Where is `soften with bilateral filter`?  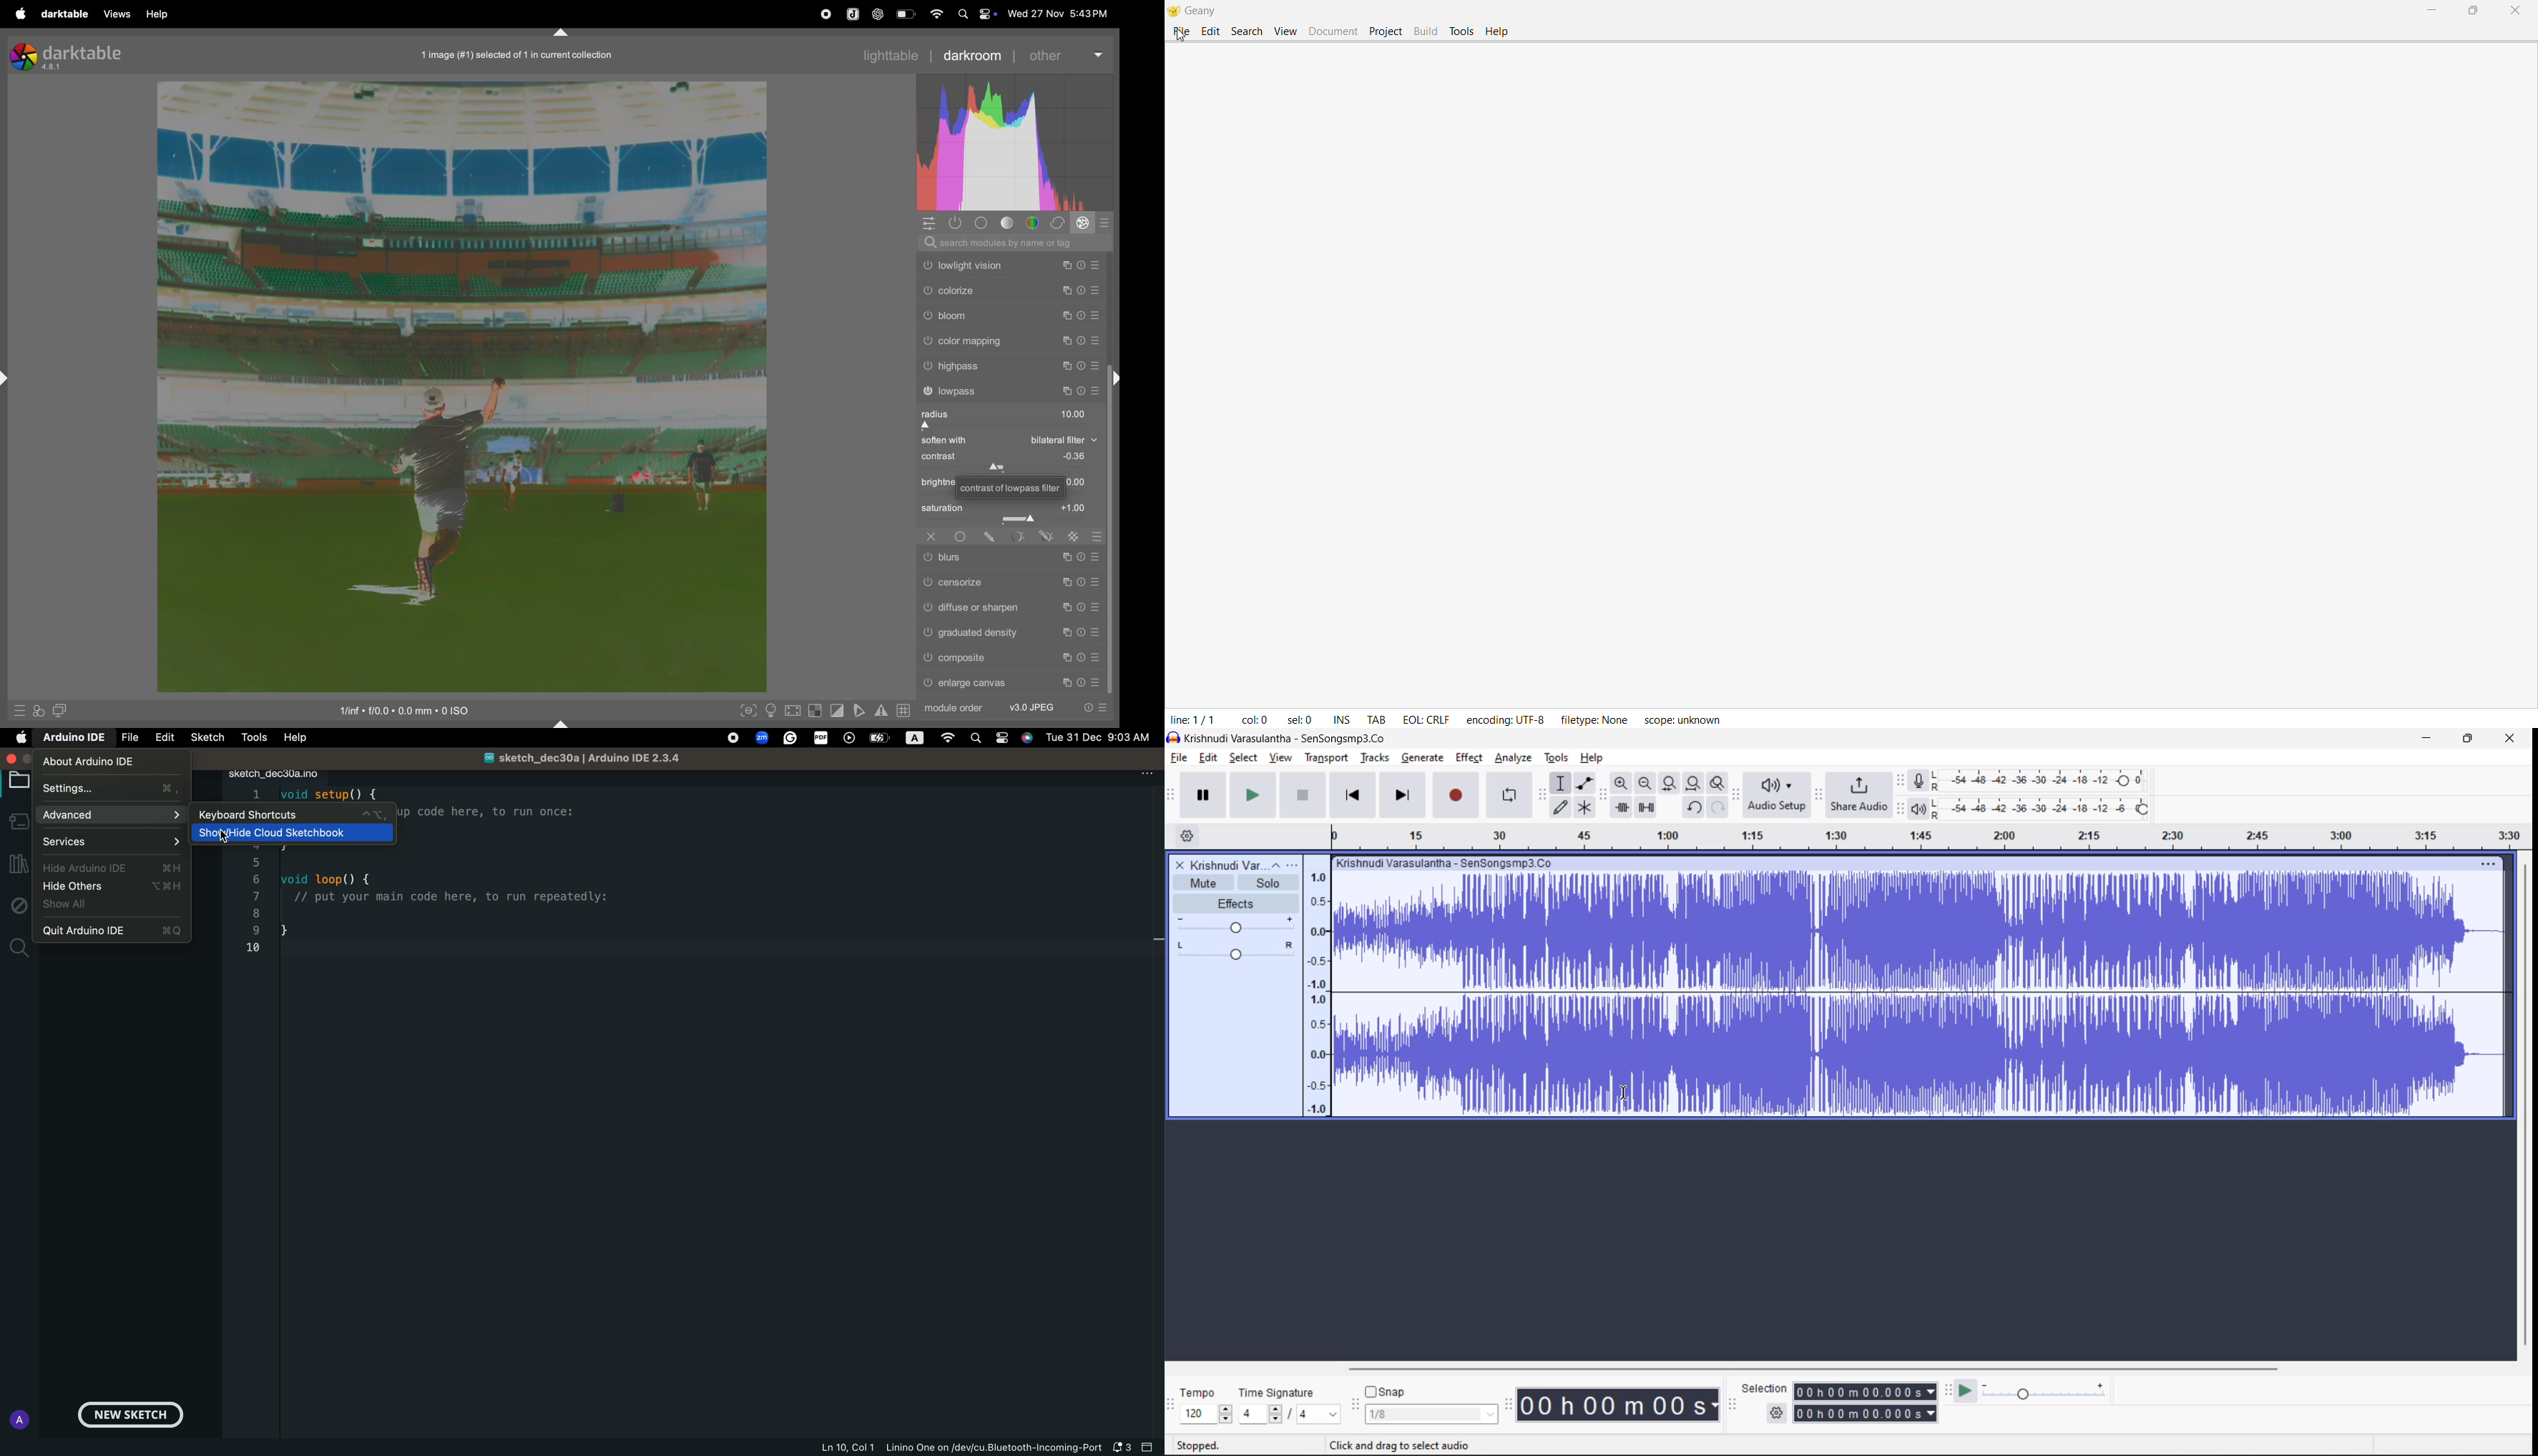 soften with bilateral filter is located at coordinates (1007, 441).